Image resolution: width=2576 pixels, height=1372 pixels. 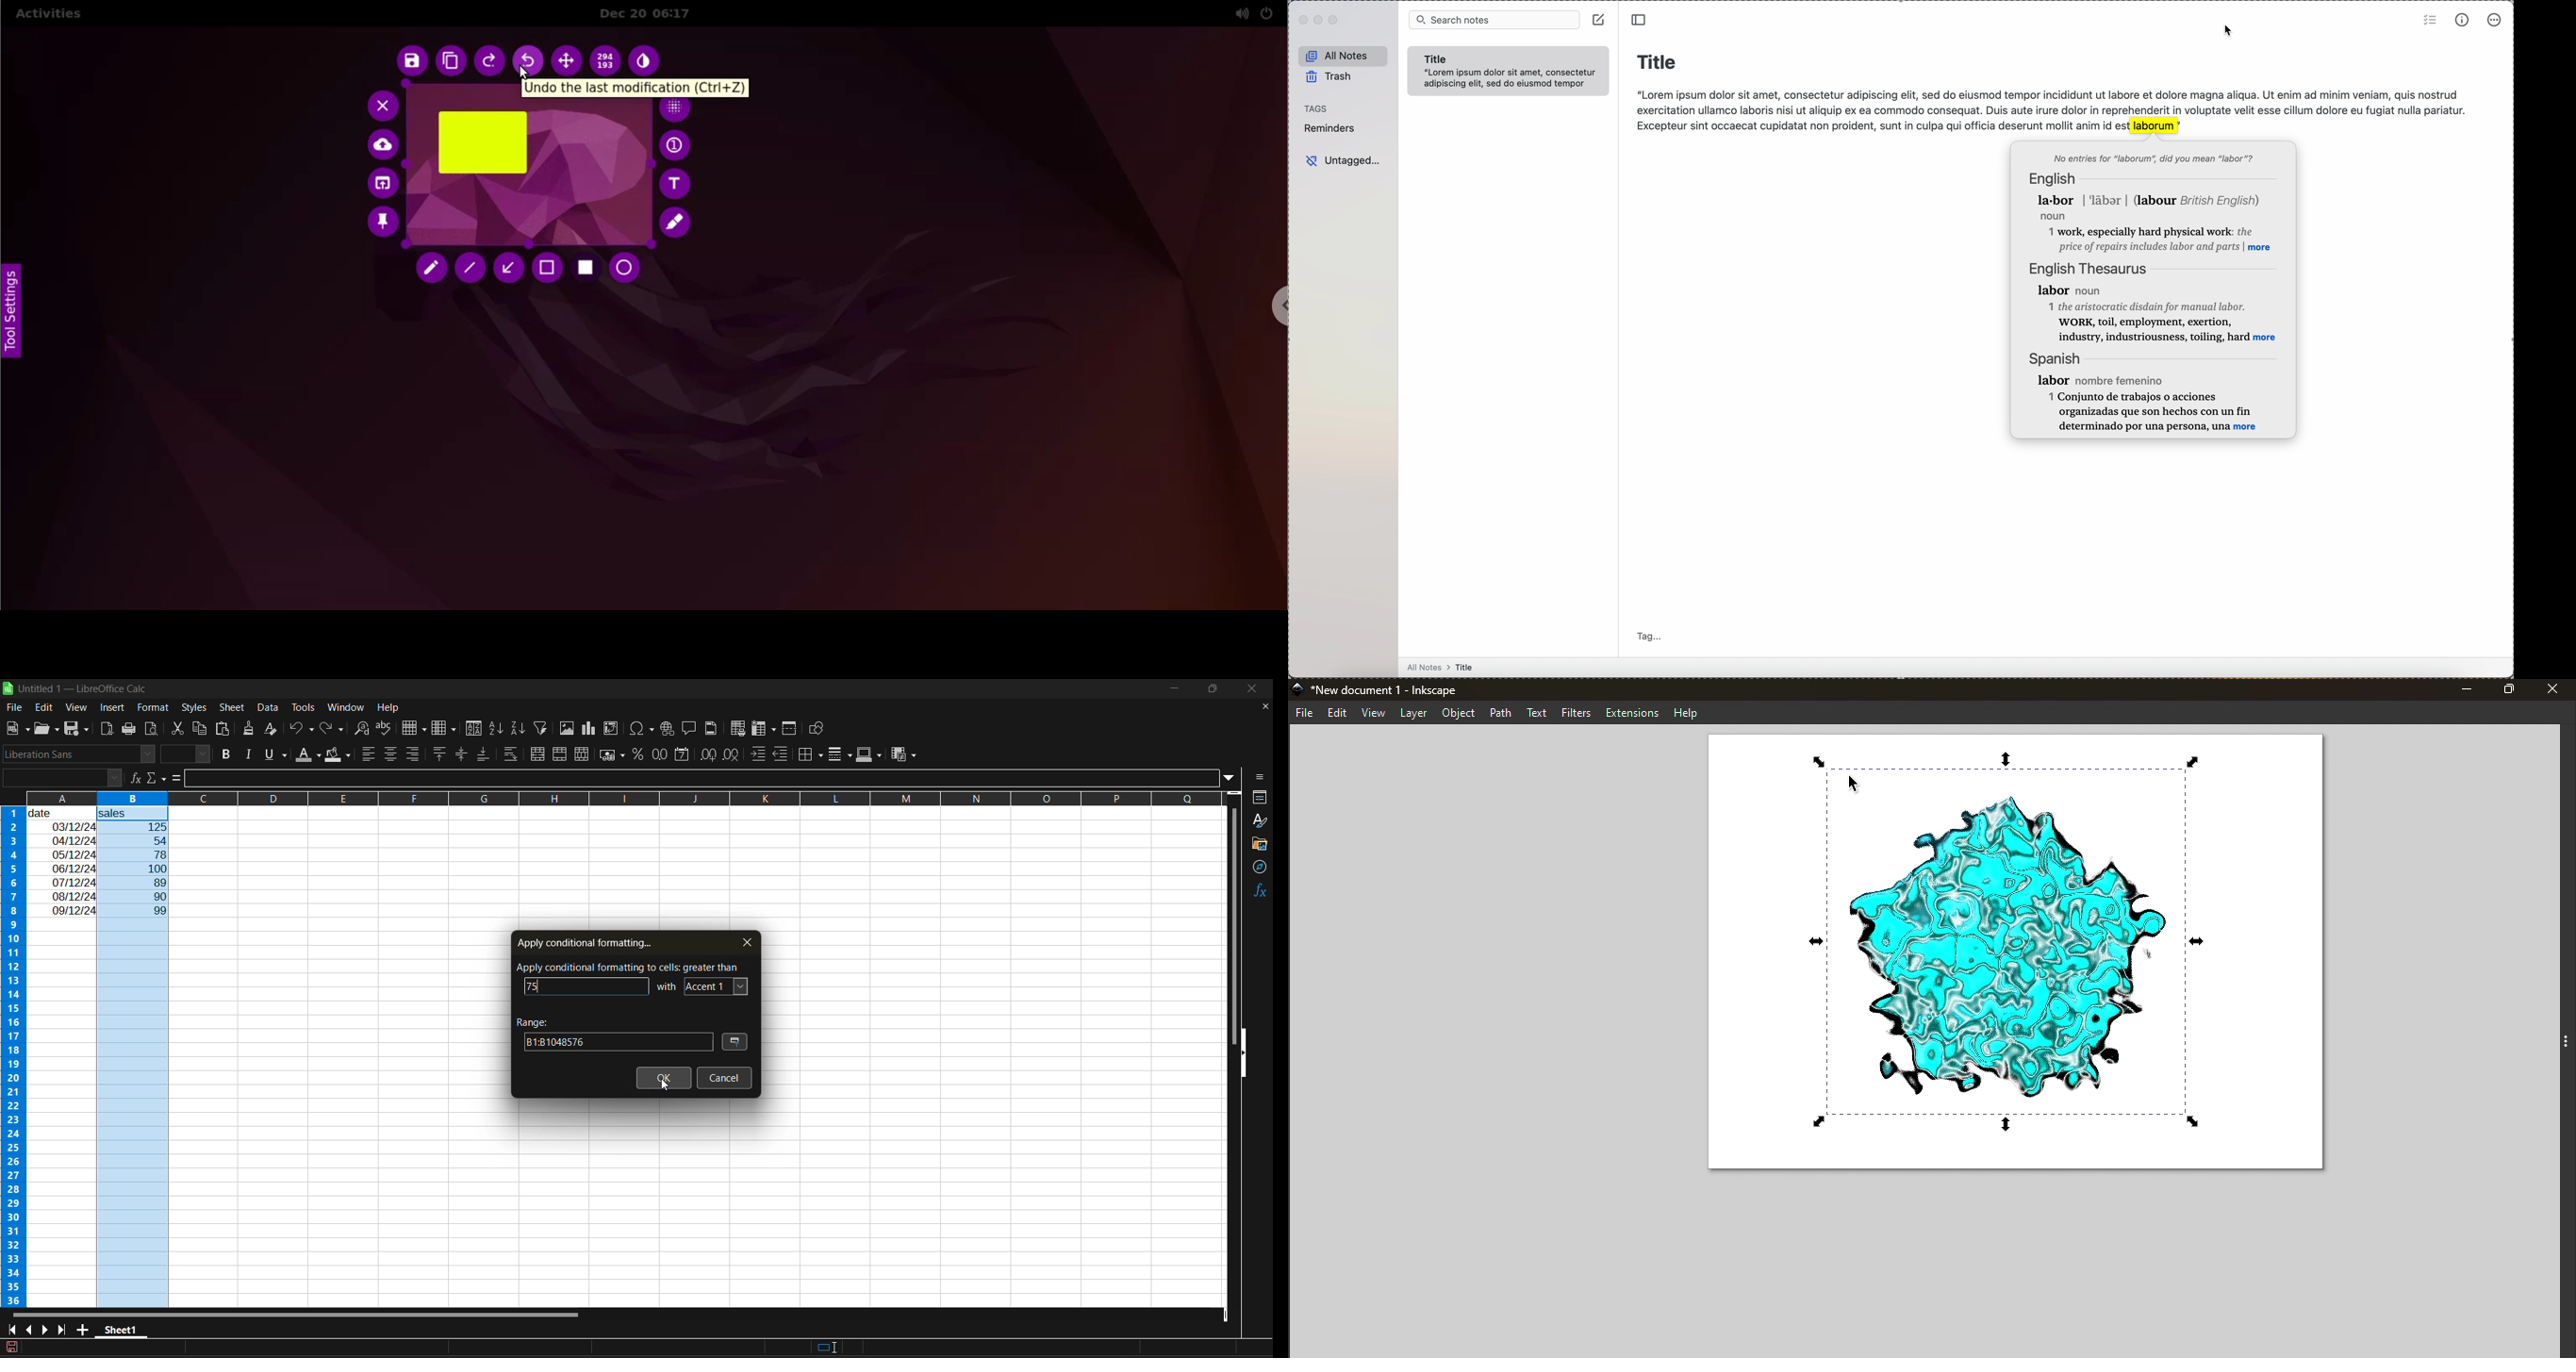 What do you see at coordinates (150, 706) in the screenshot?
I see `format` at bounding box center [150, 706].